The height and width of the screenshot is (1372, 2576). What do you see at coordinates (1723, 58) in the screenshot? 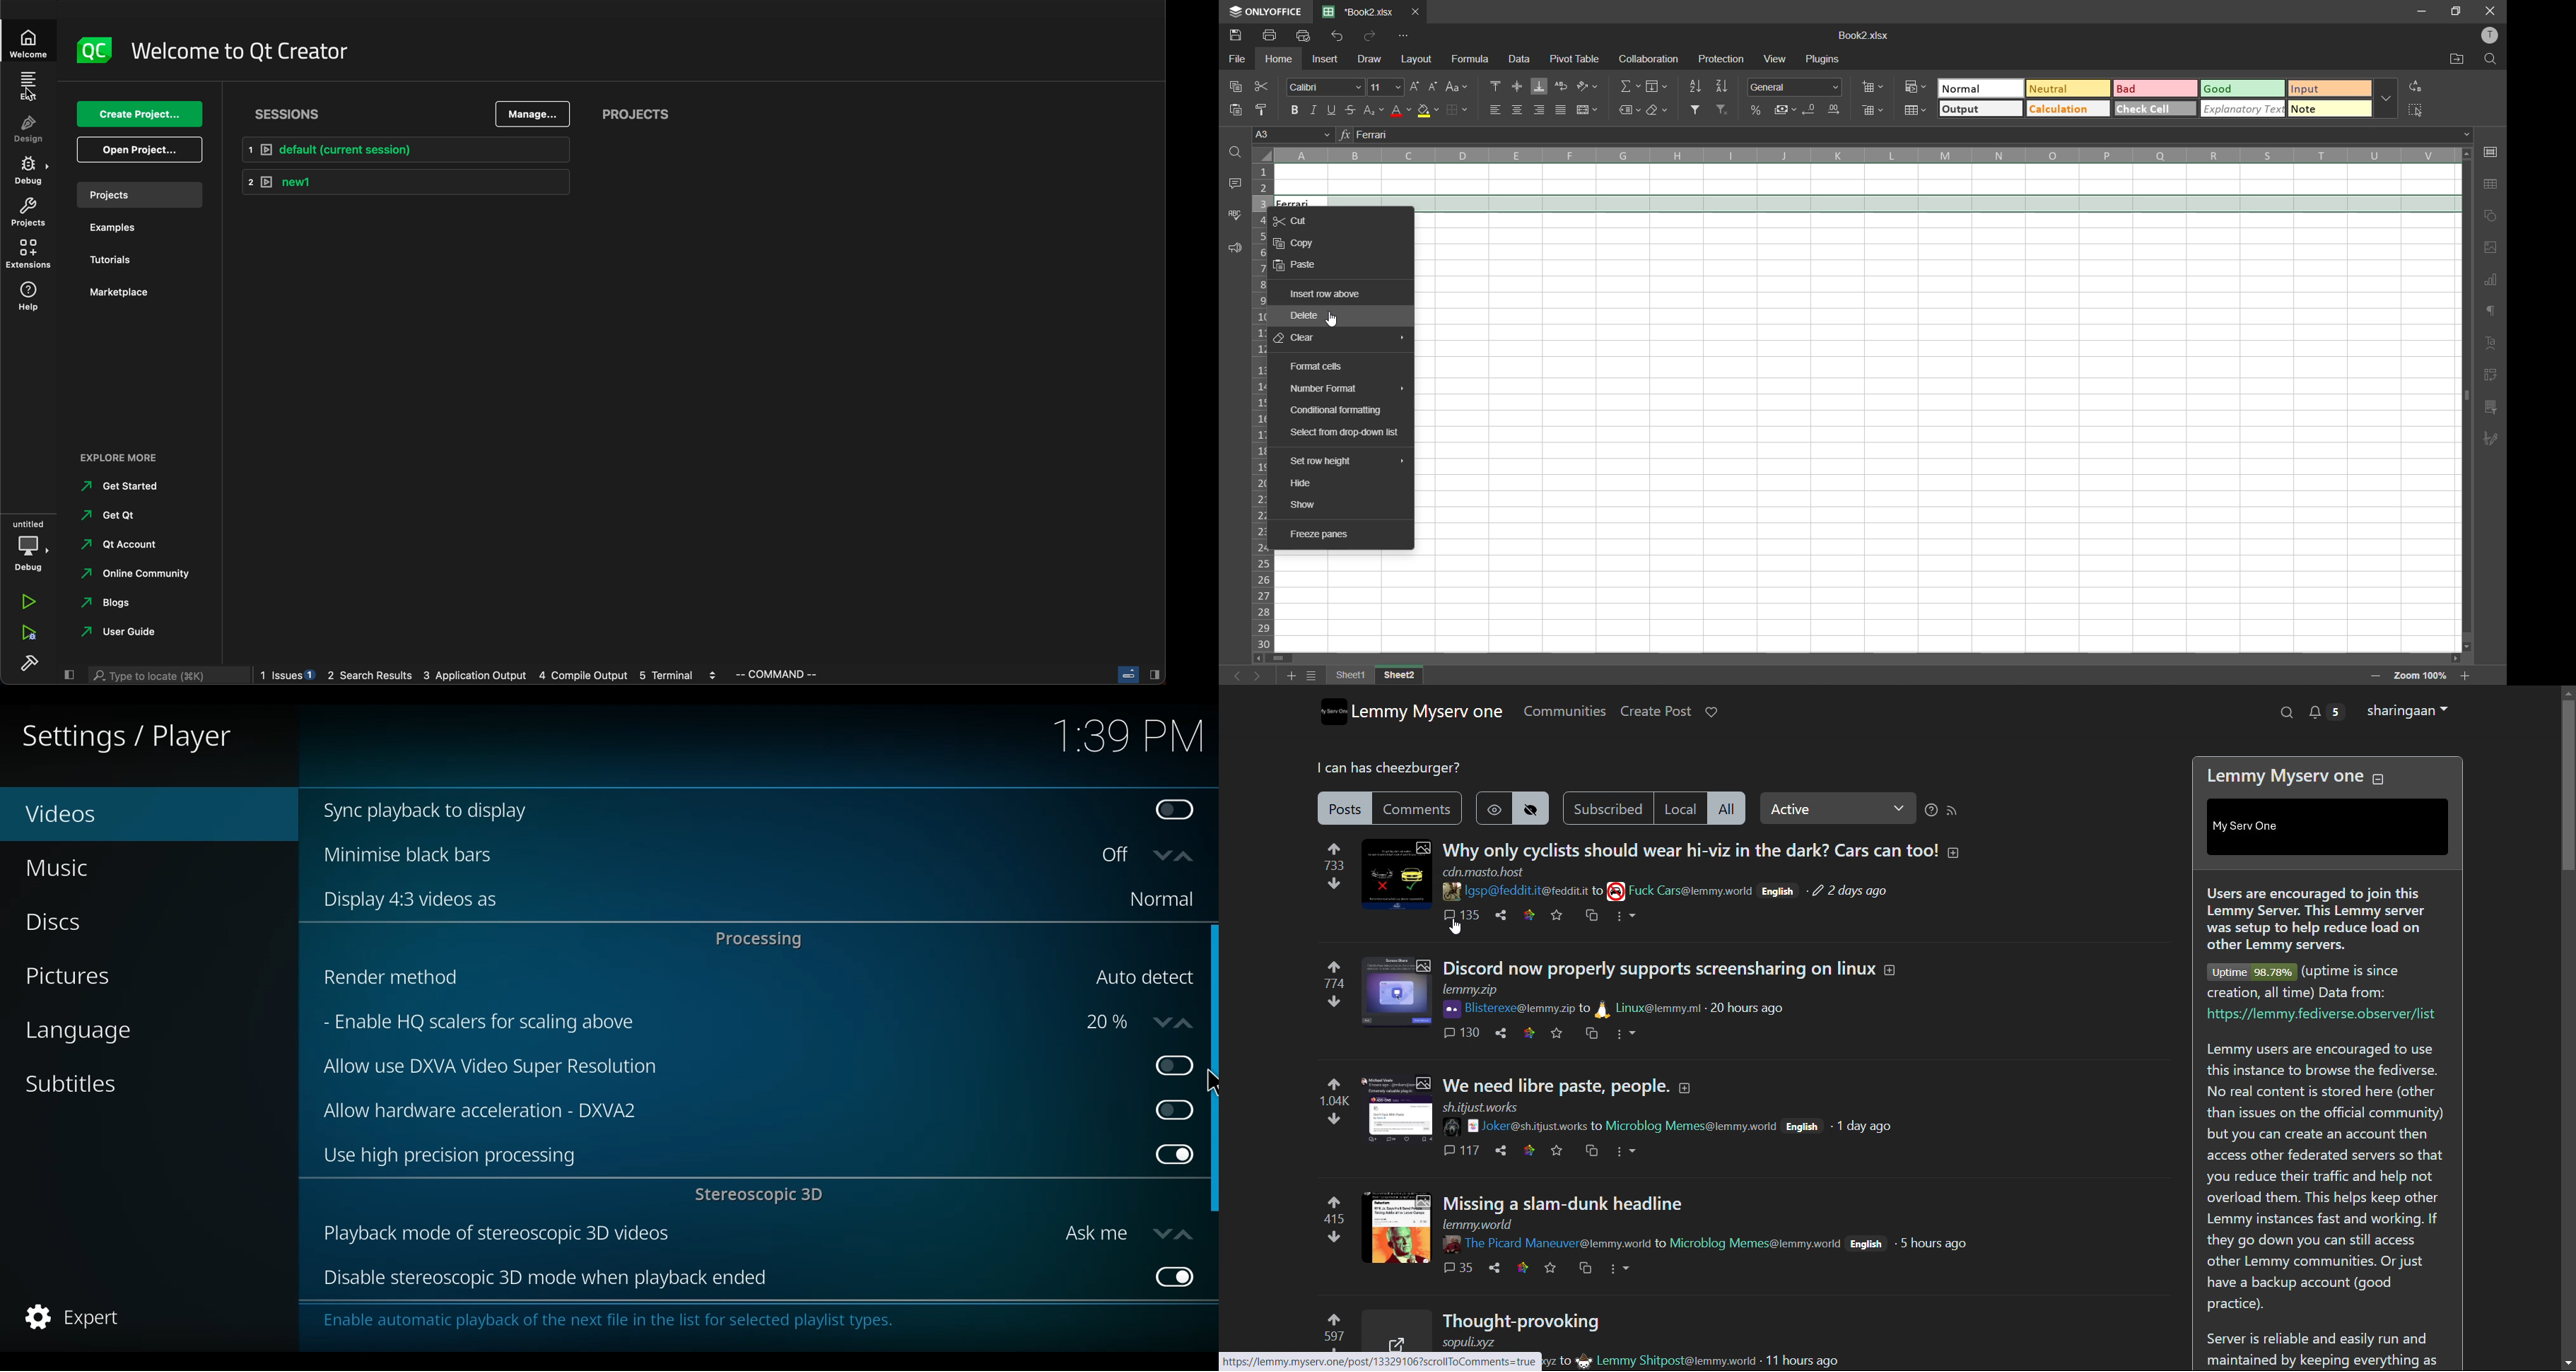
I see `protection` at bounding box center [1723, 58].